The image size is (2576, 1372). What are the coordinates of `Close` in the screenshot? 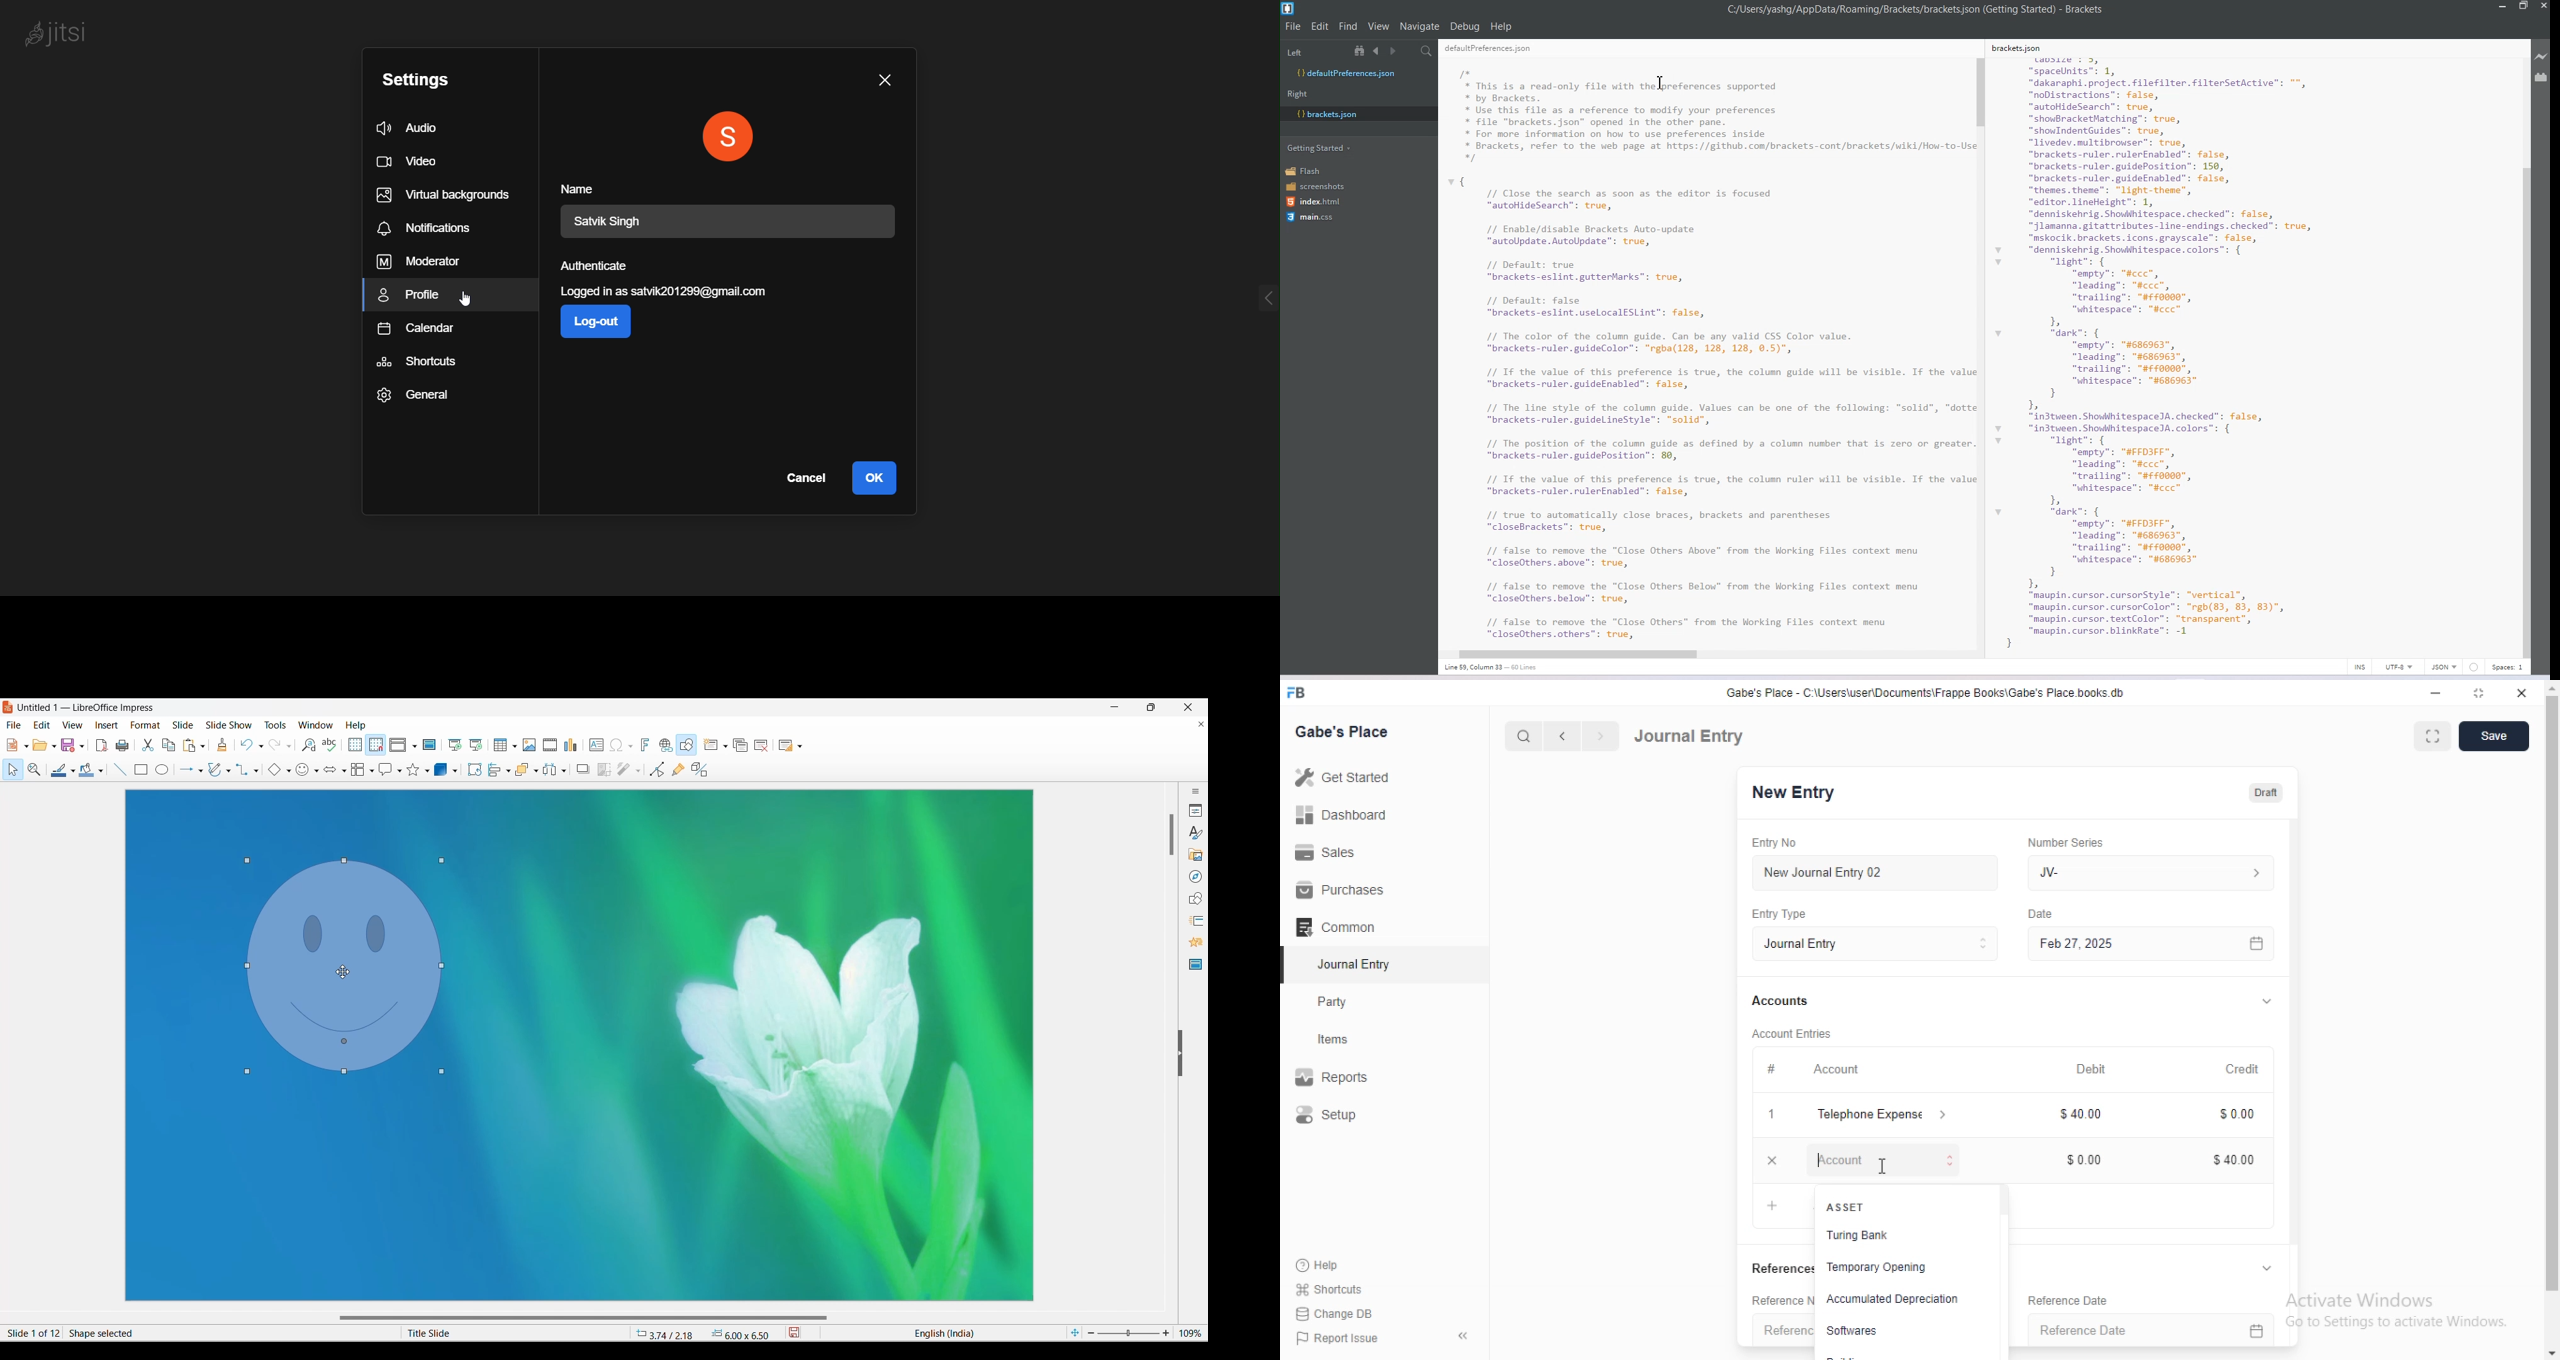 It's located at (1772, 1160).